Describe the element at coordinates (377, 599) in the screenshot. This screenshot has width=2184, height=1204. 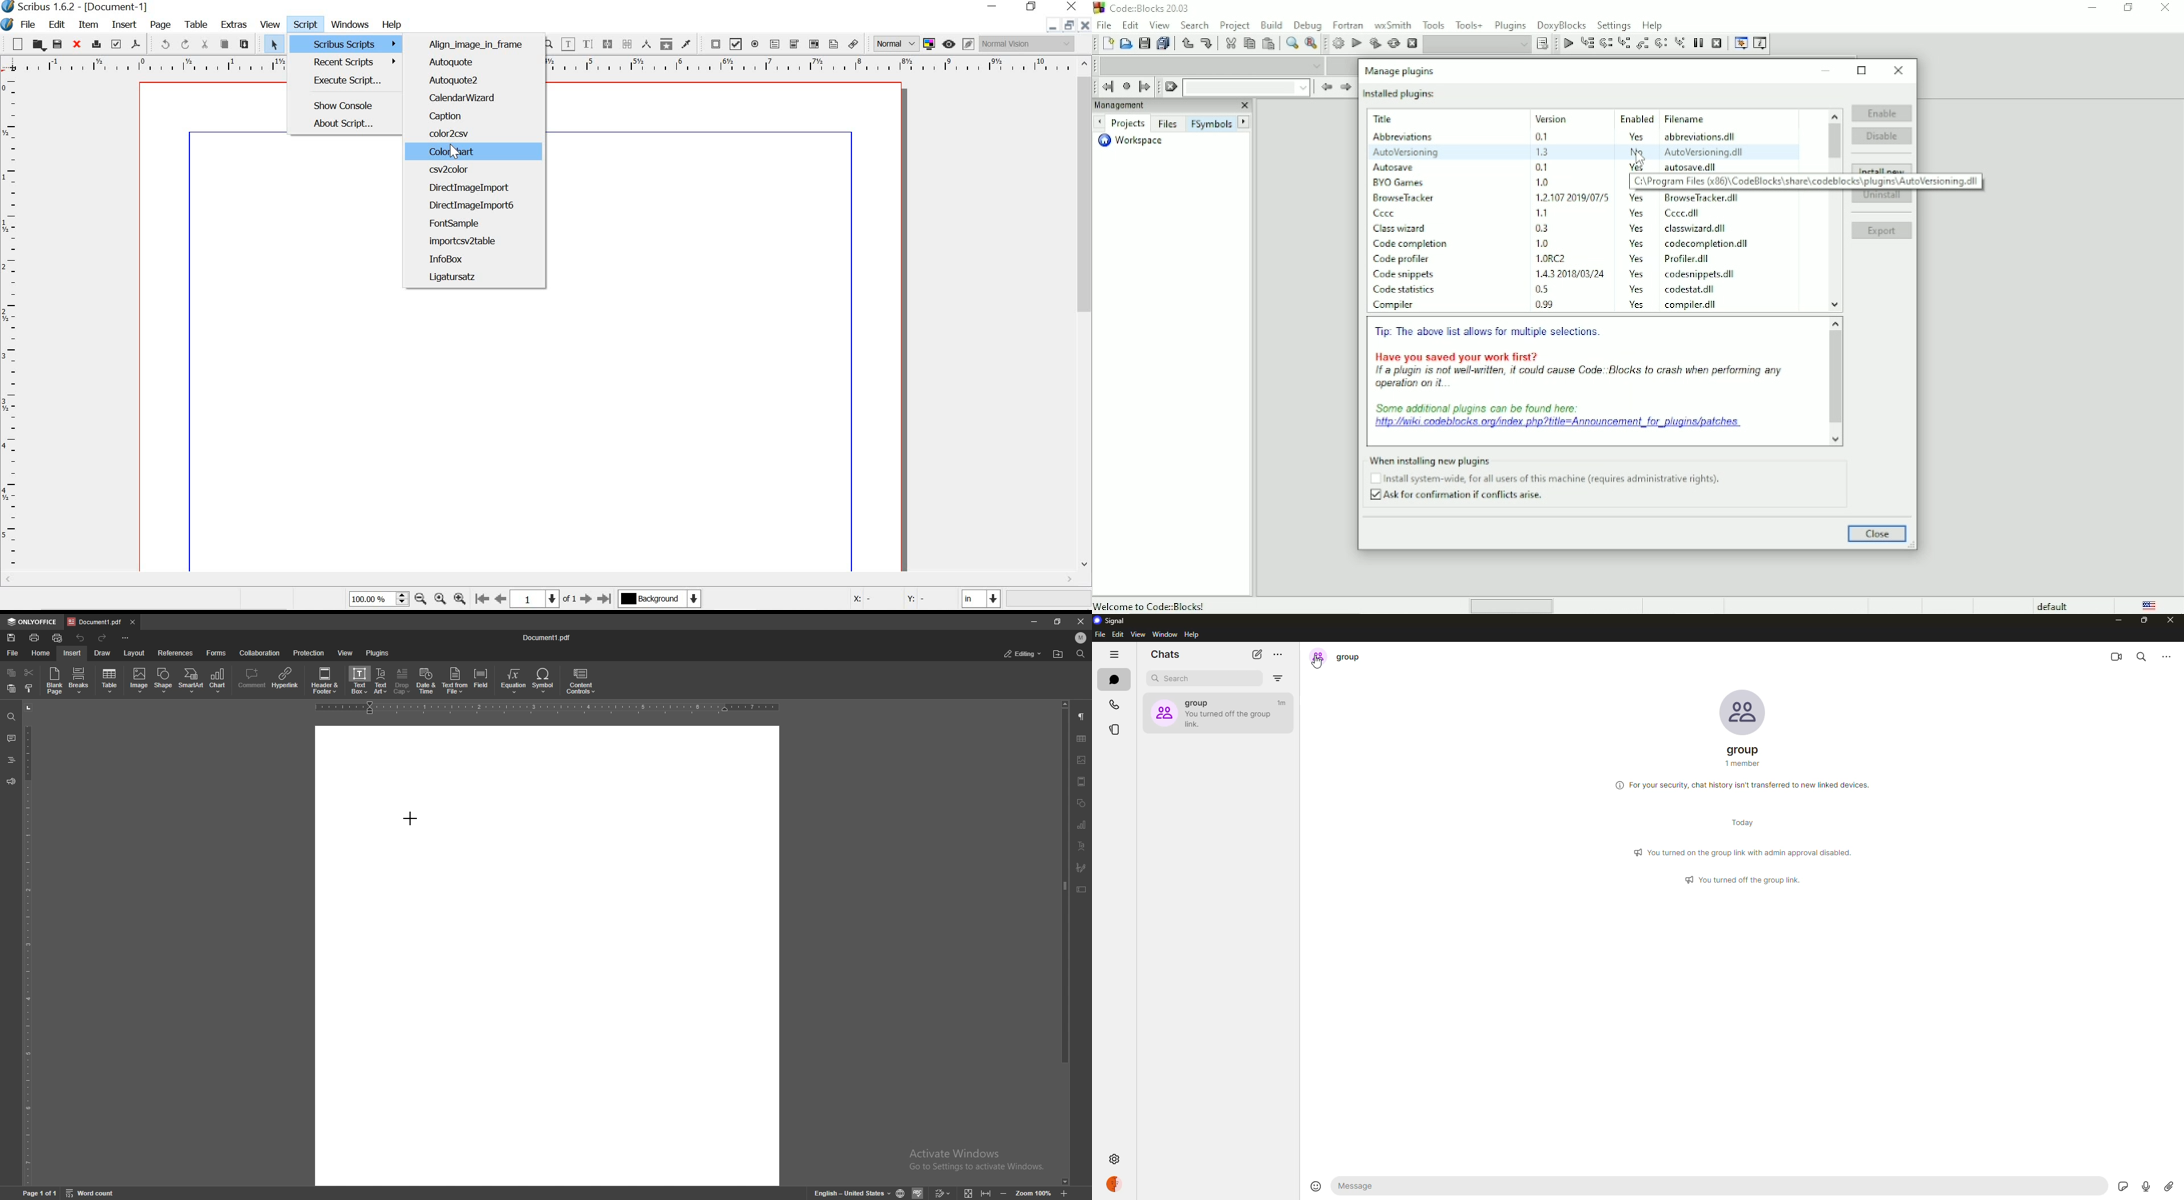
I see `100%` at that location.